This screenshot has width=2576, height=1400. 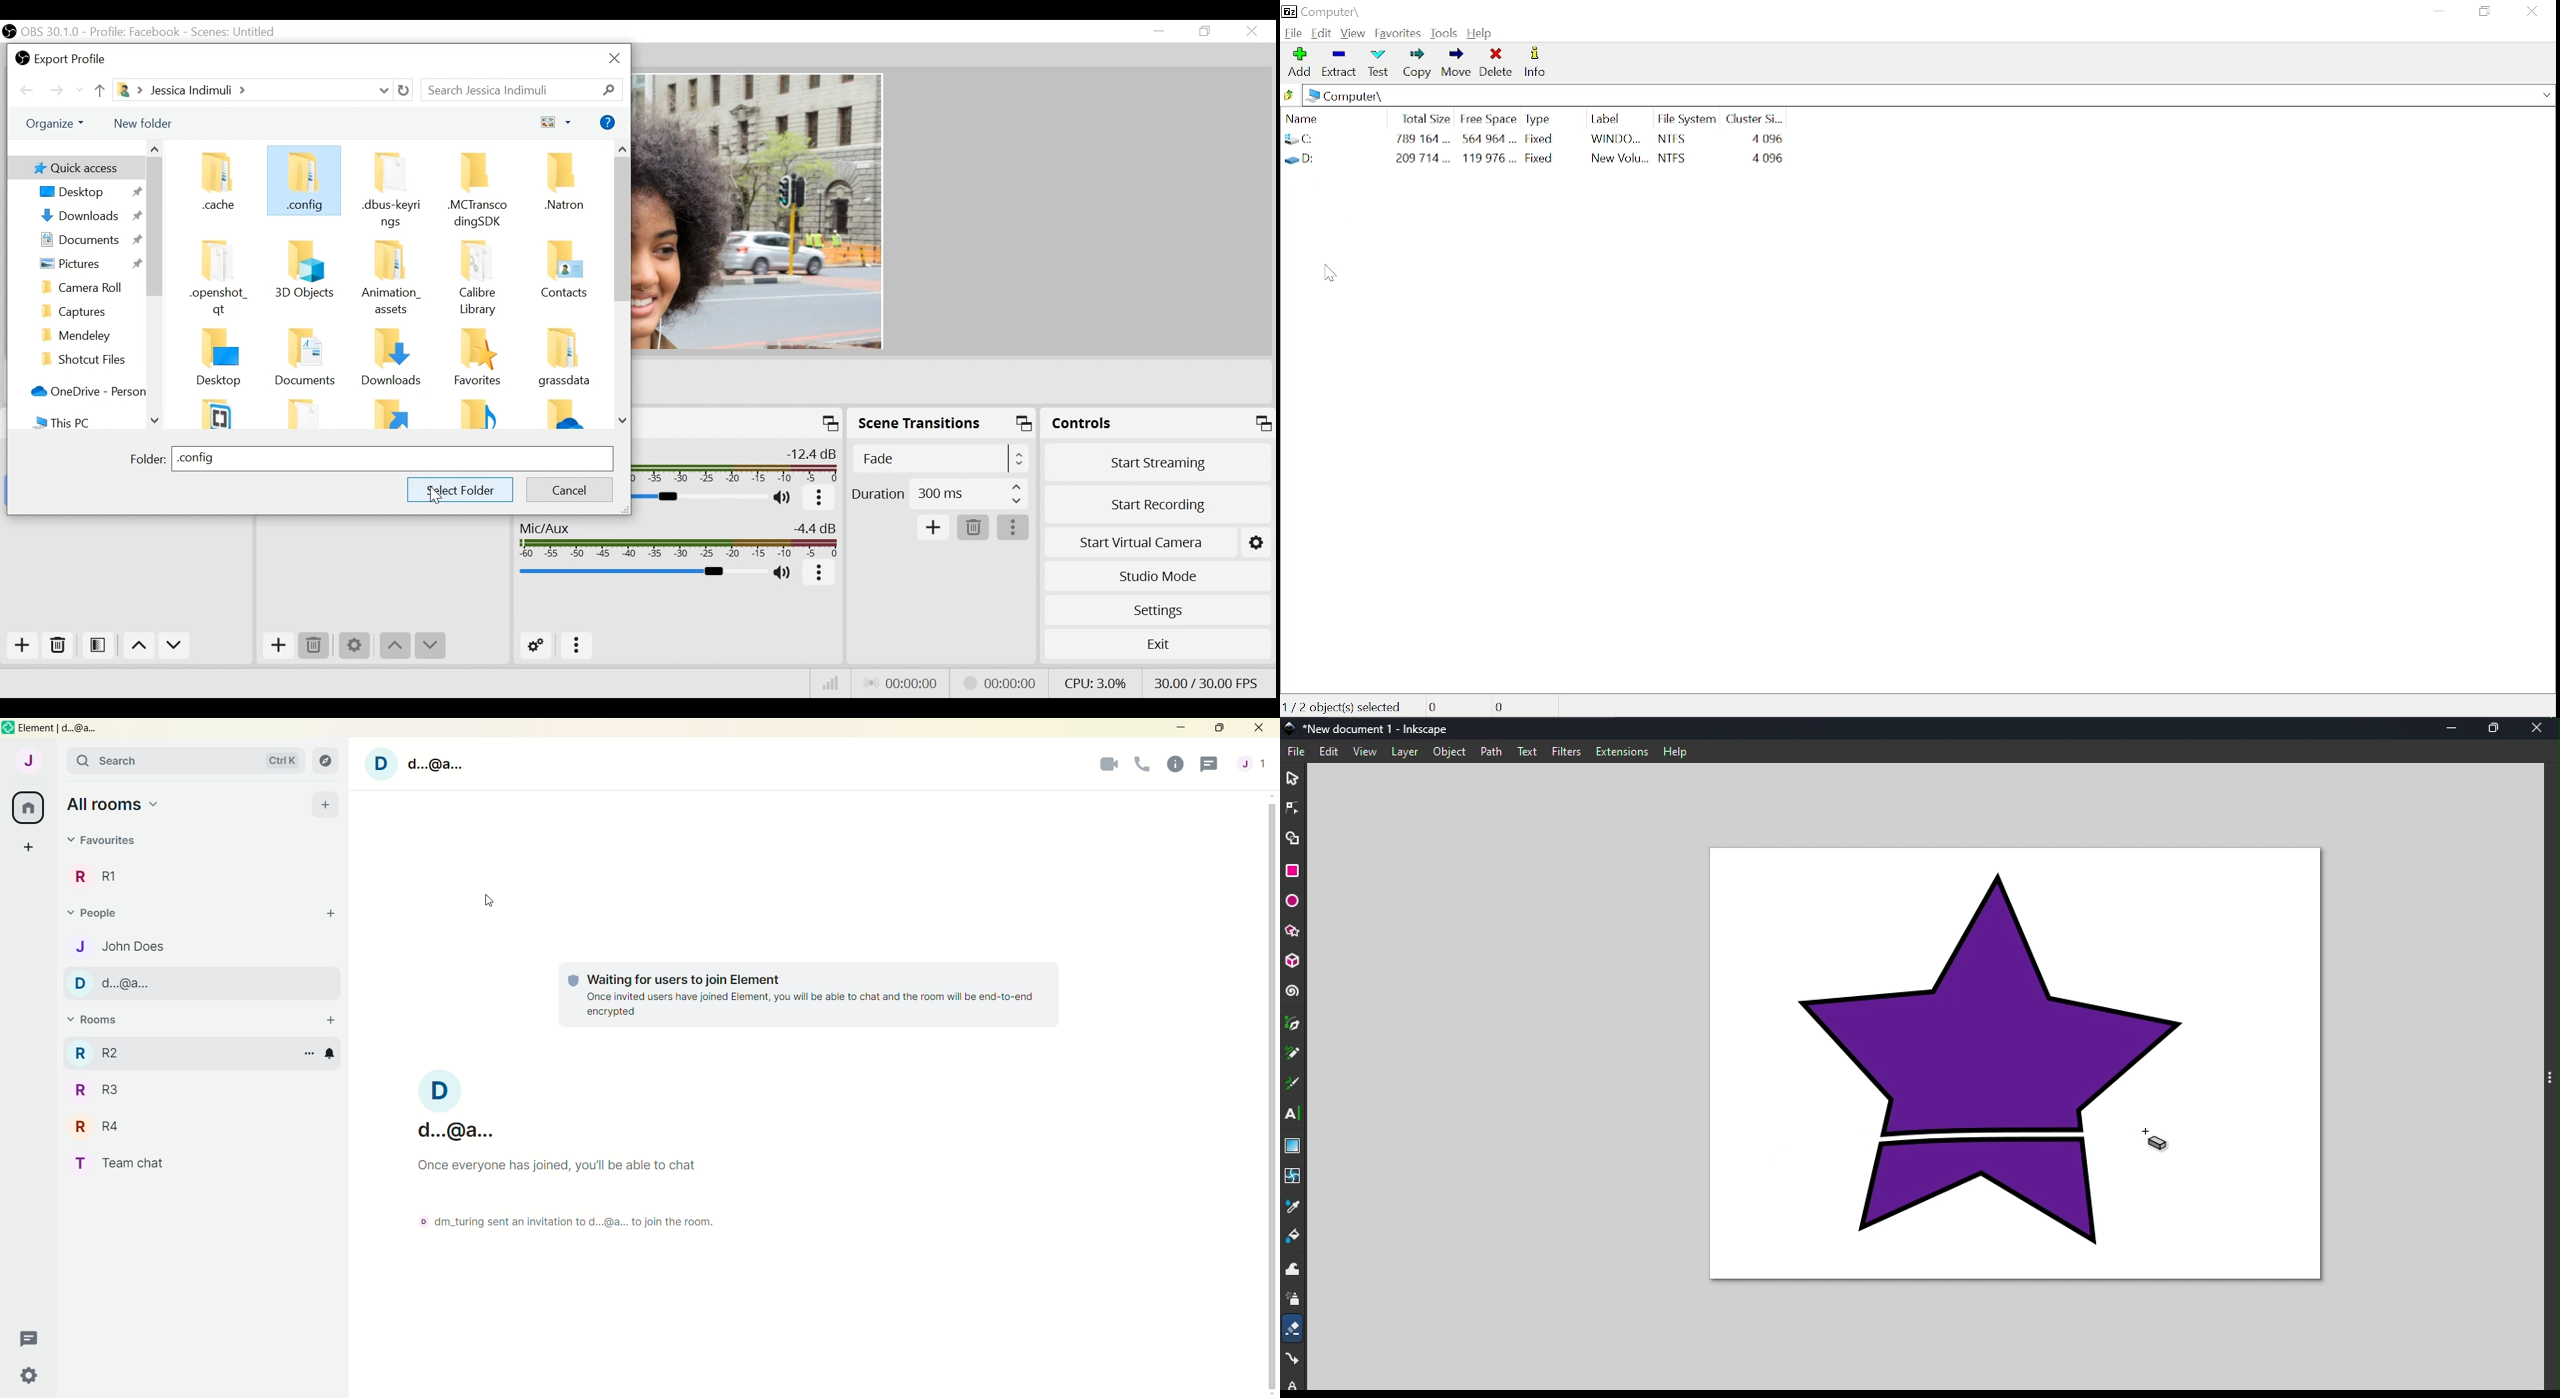 What do you see at coordinates (1205, 32) in the screenshot?
I see `Restore` at bounding box center [1205, 32].